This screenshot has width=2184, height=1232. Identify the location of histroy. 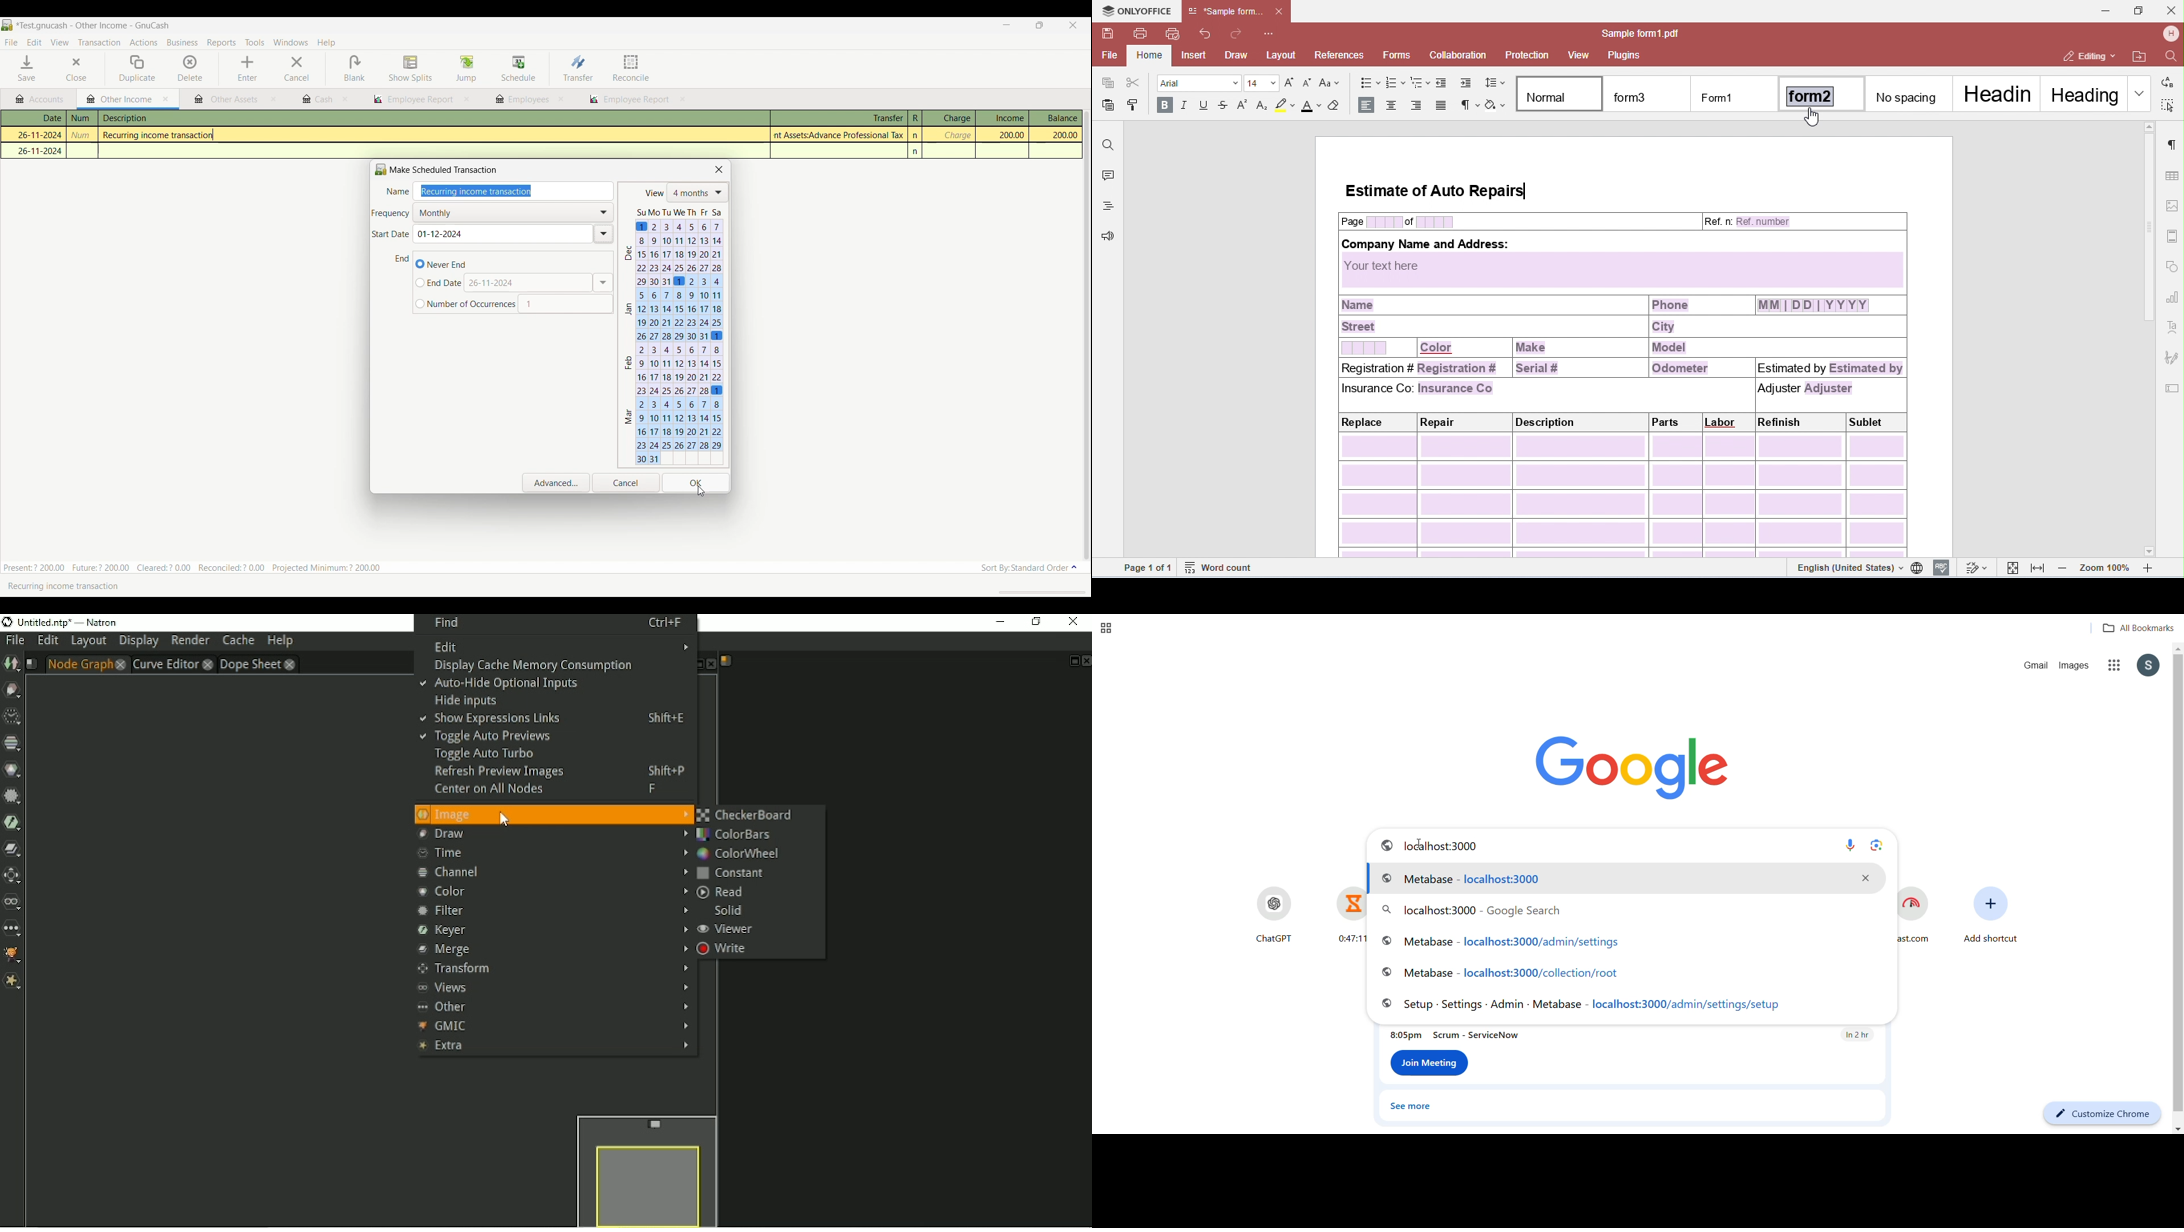
(1632, 943).